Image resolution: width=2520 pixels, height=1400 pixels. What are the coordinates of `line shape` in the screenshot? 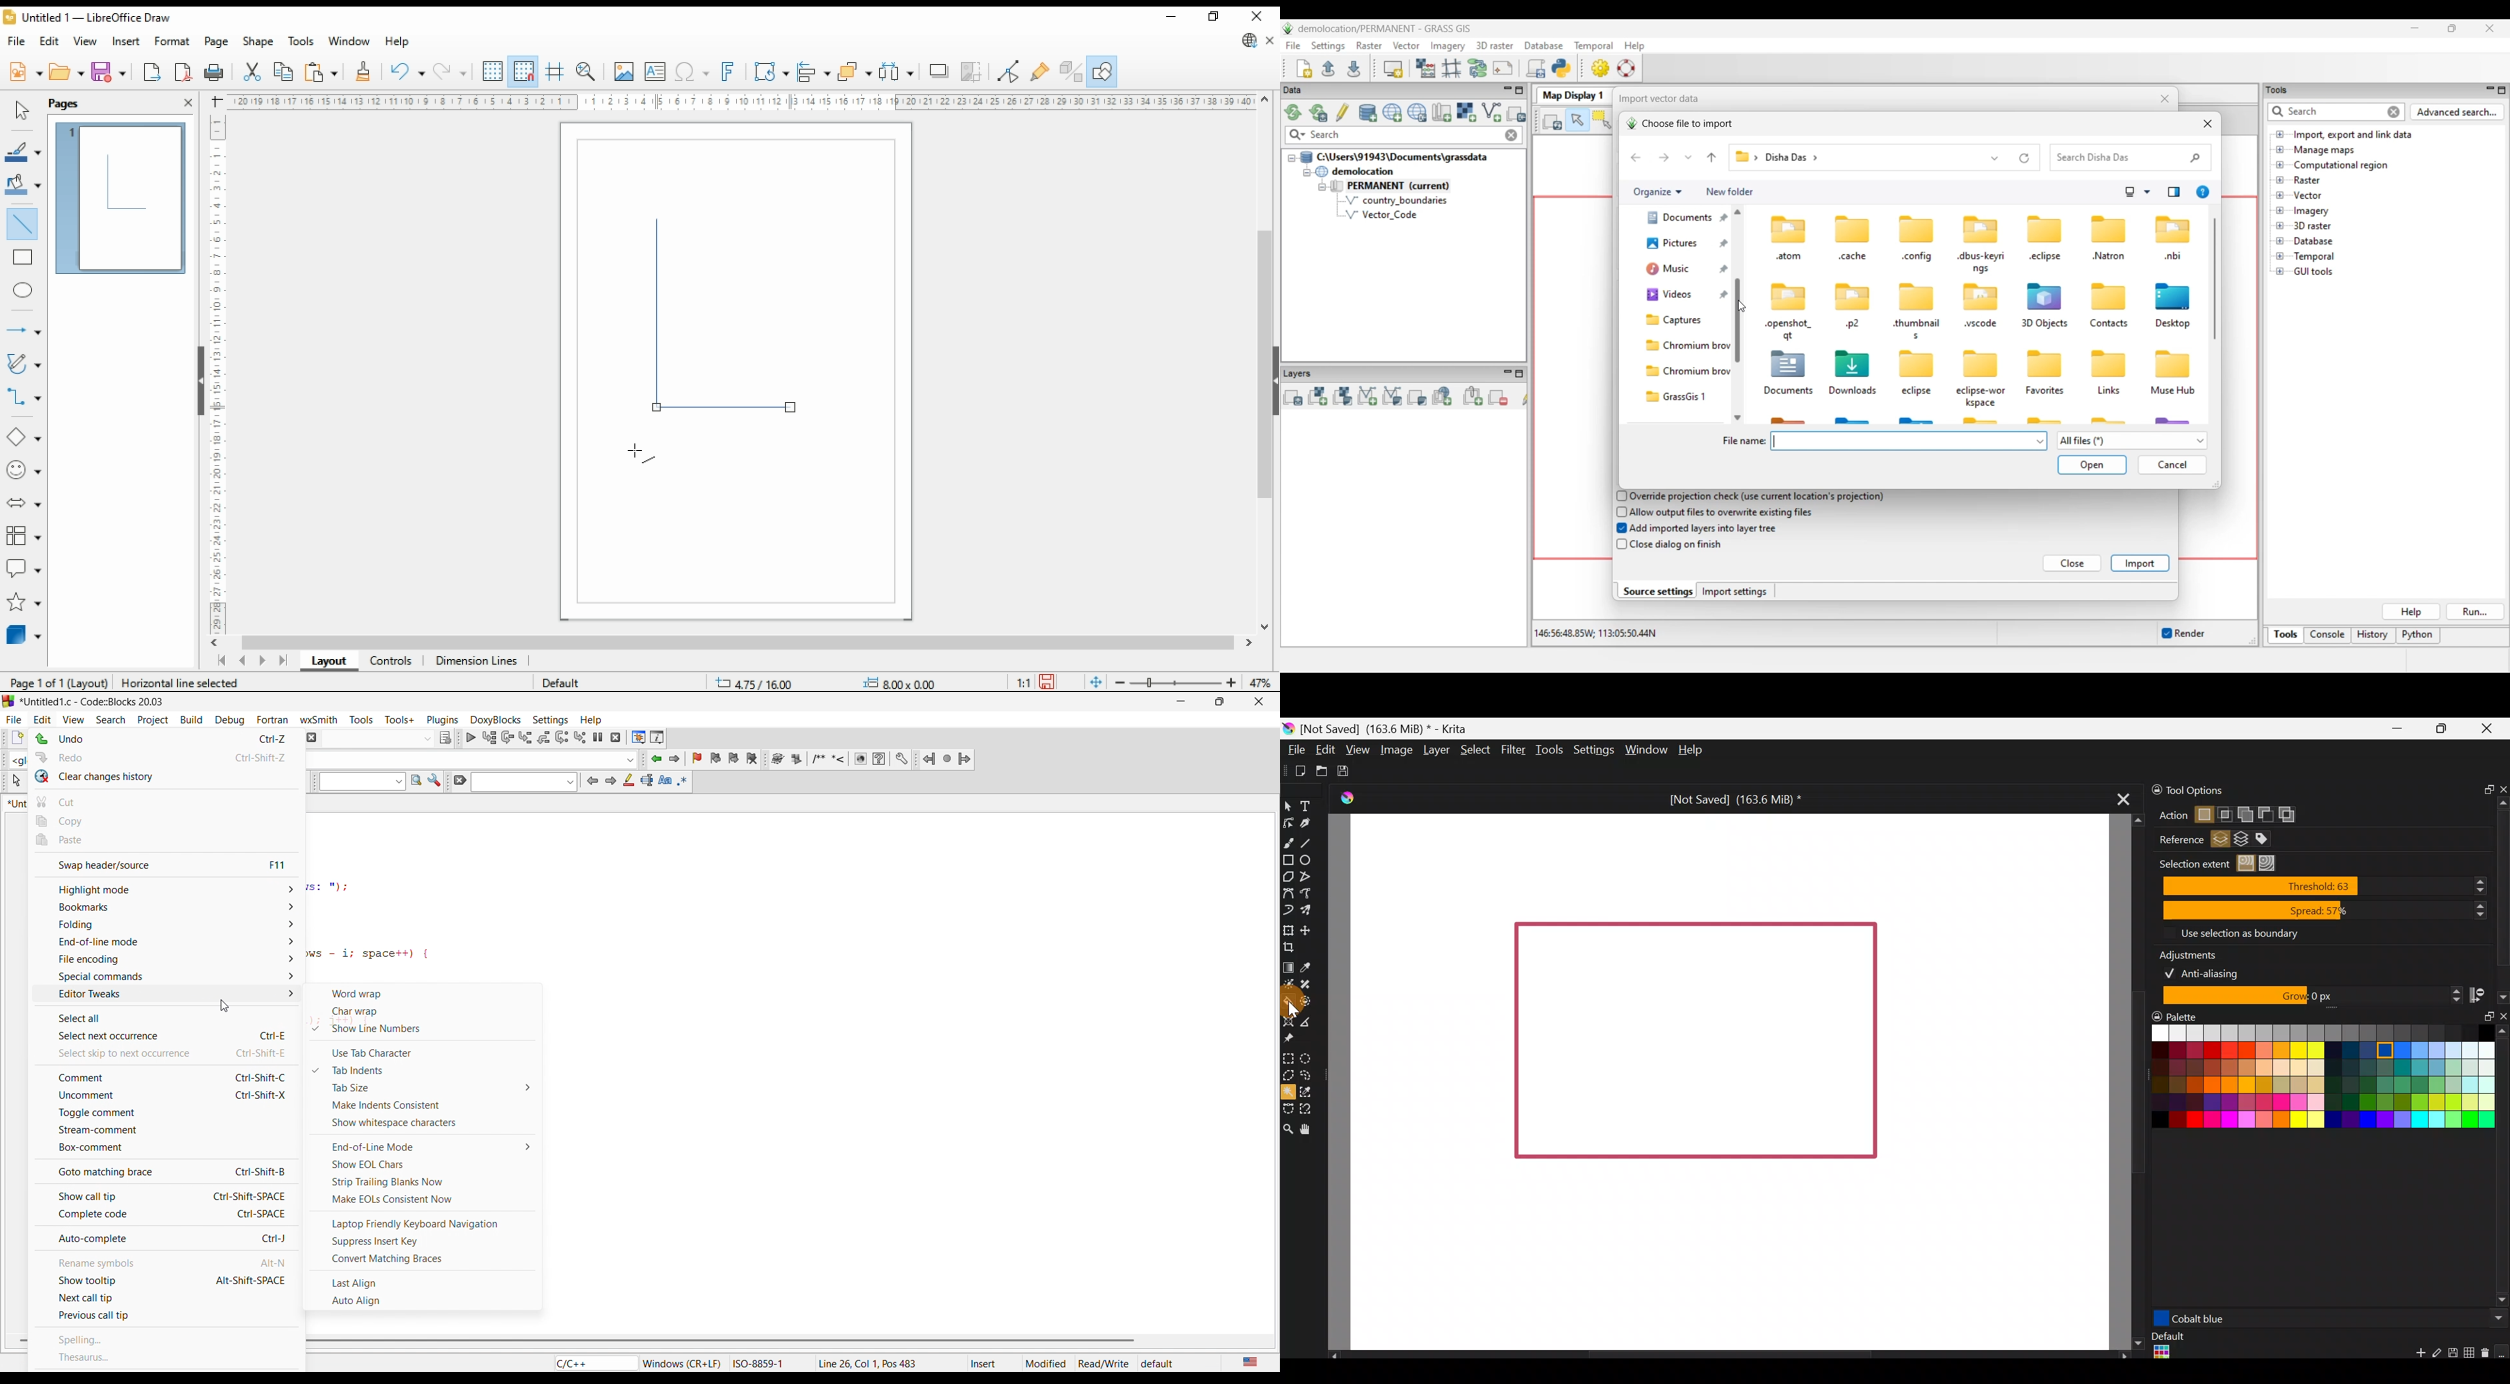 It's located at (732, 411).